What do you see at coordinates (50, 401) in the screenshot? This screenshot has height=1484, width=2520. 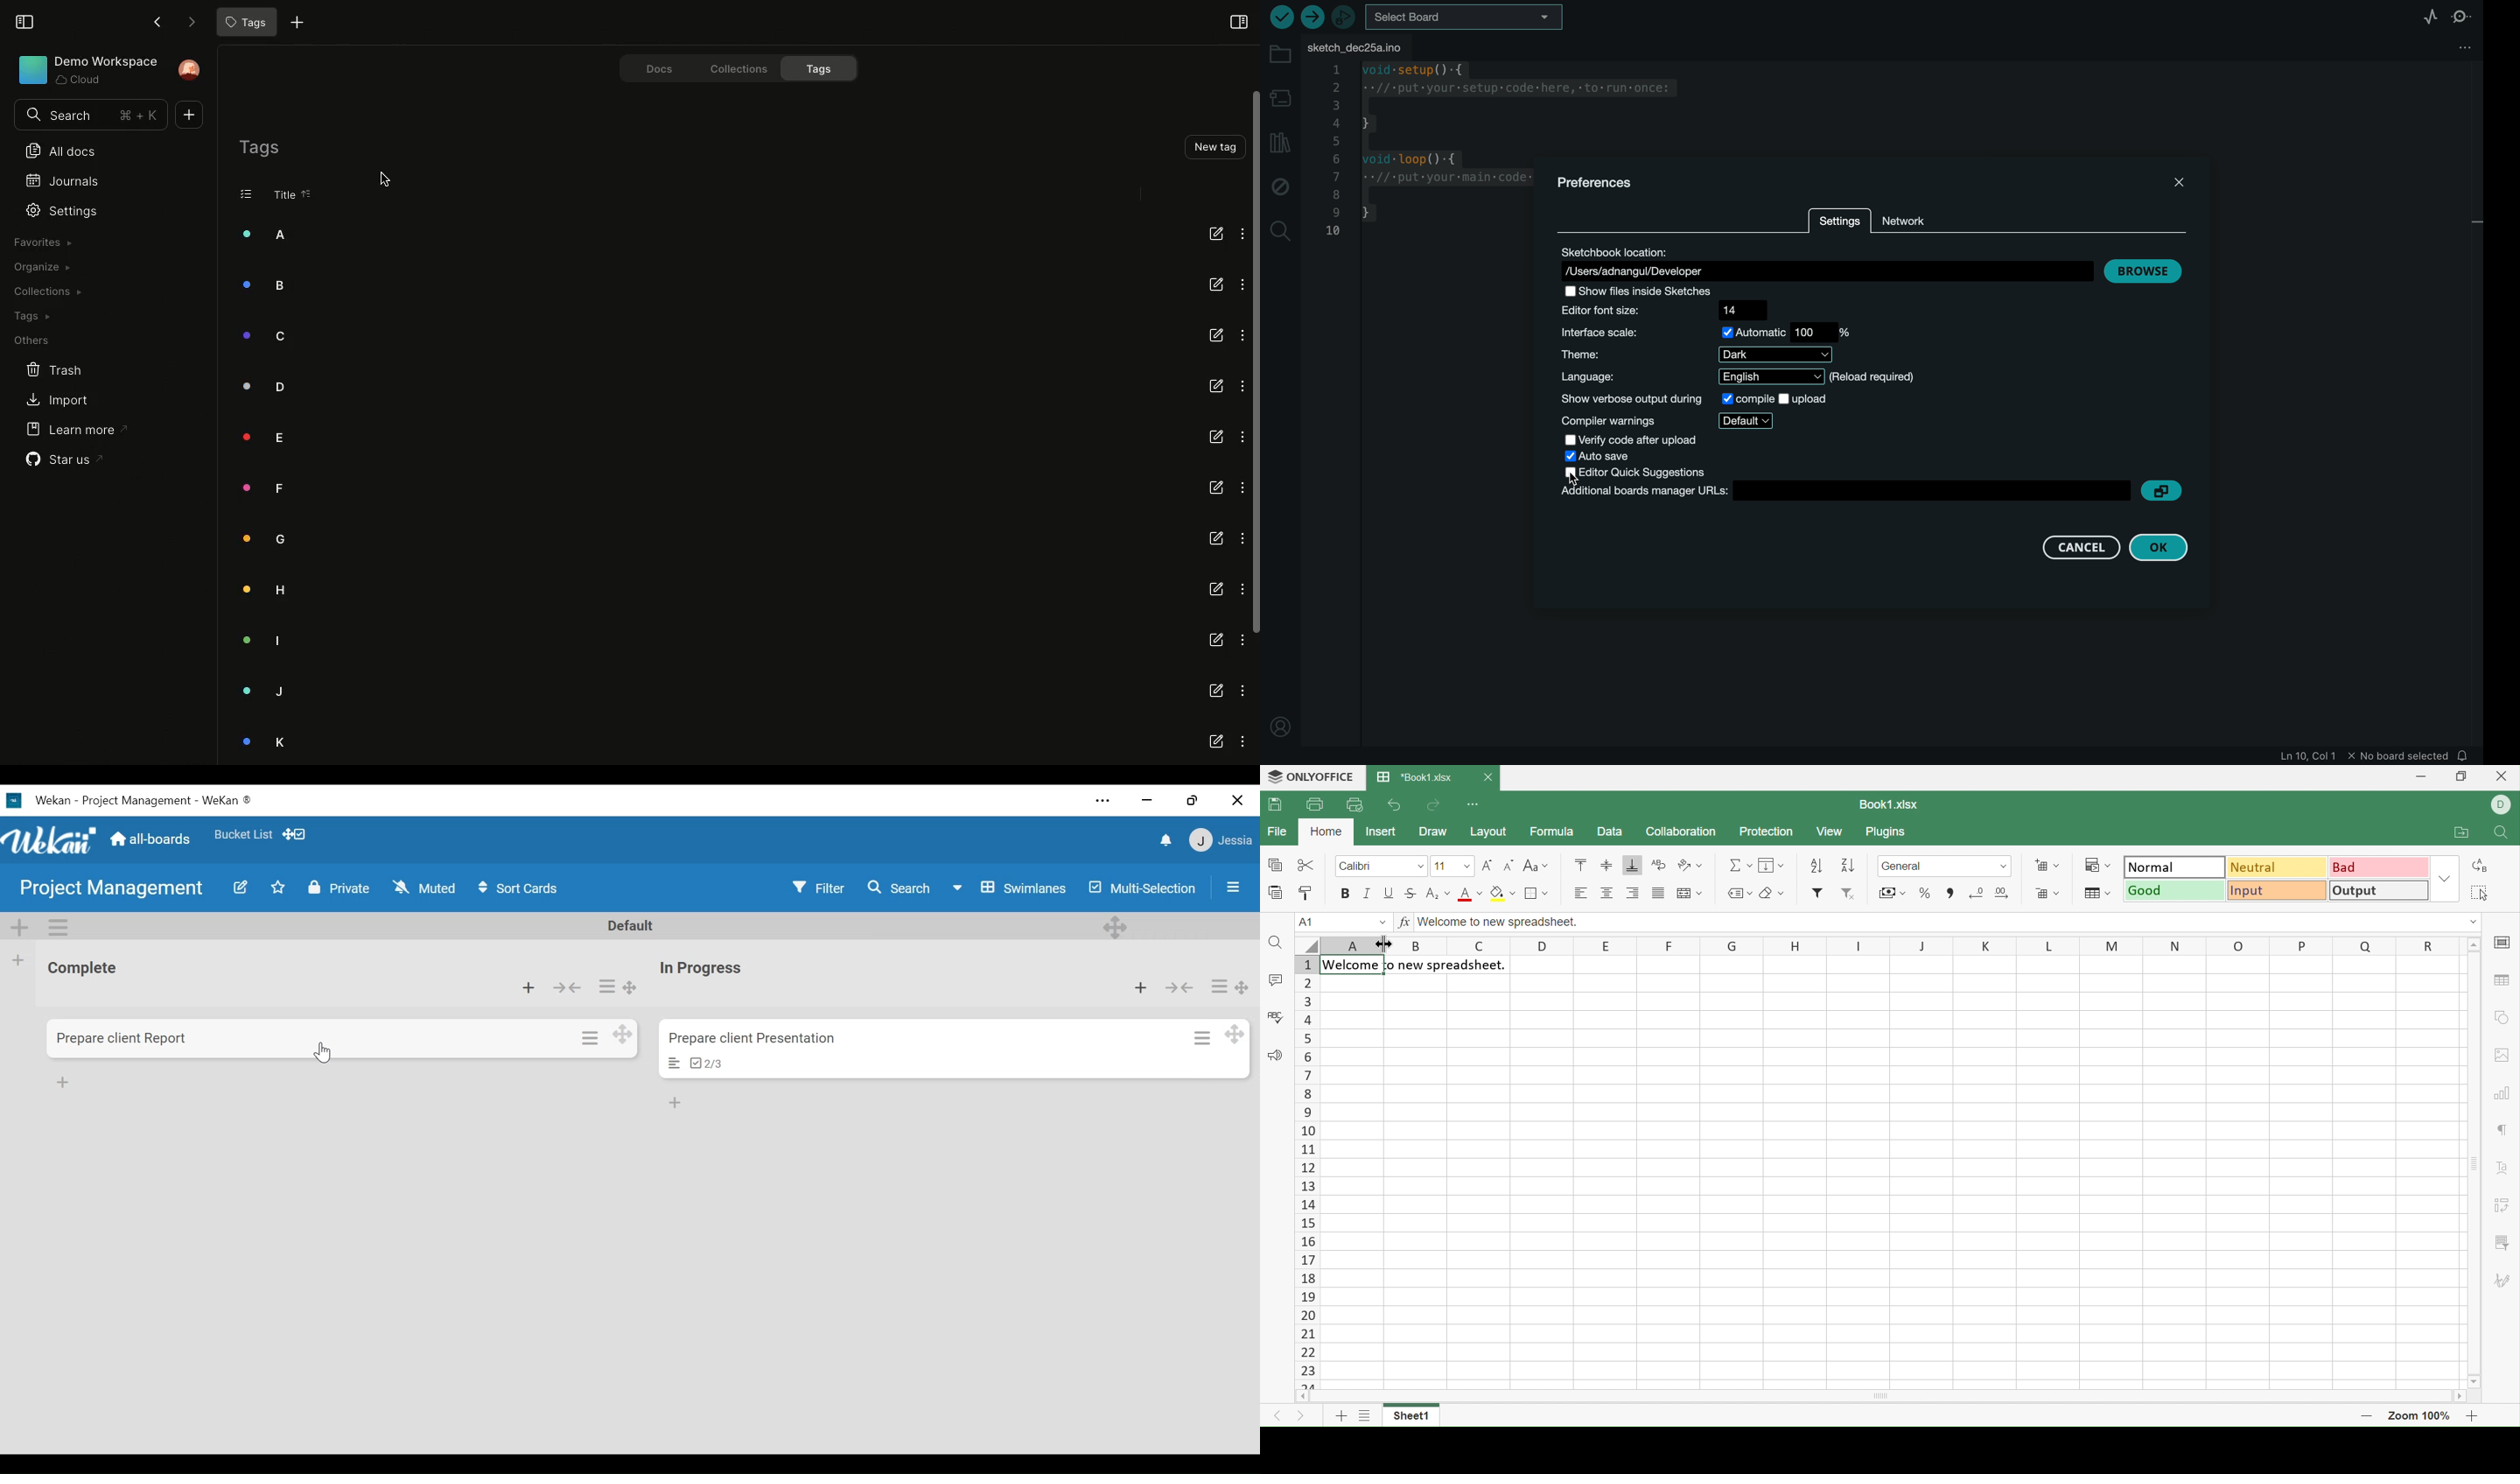 I see `Import` at bounding box center [50, 401].